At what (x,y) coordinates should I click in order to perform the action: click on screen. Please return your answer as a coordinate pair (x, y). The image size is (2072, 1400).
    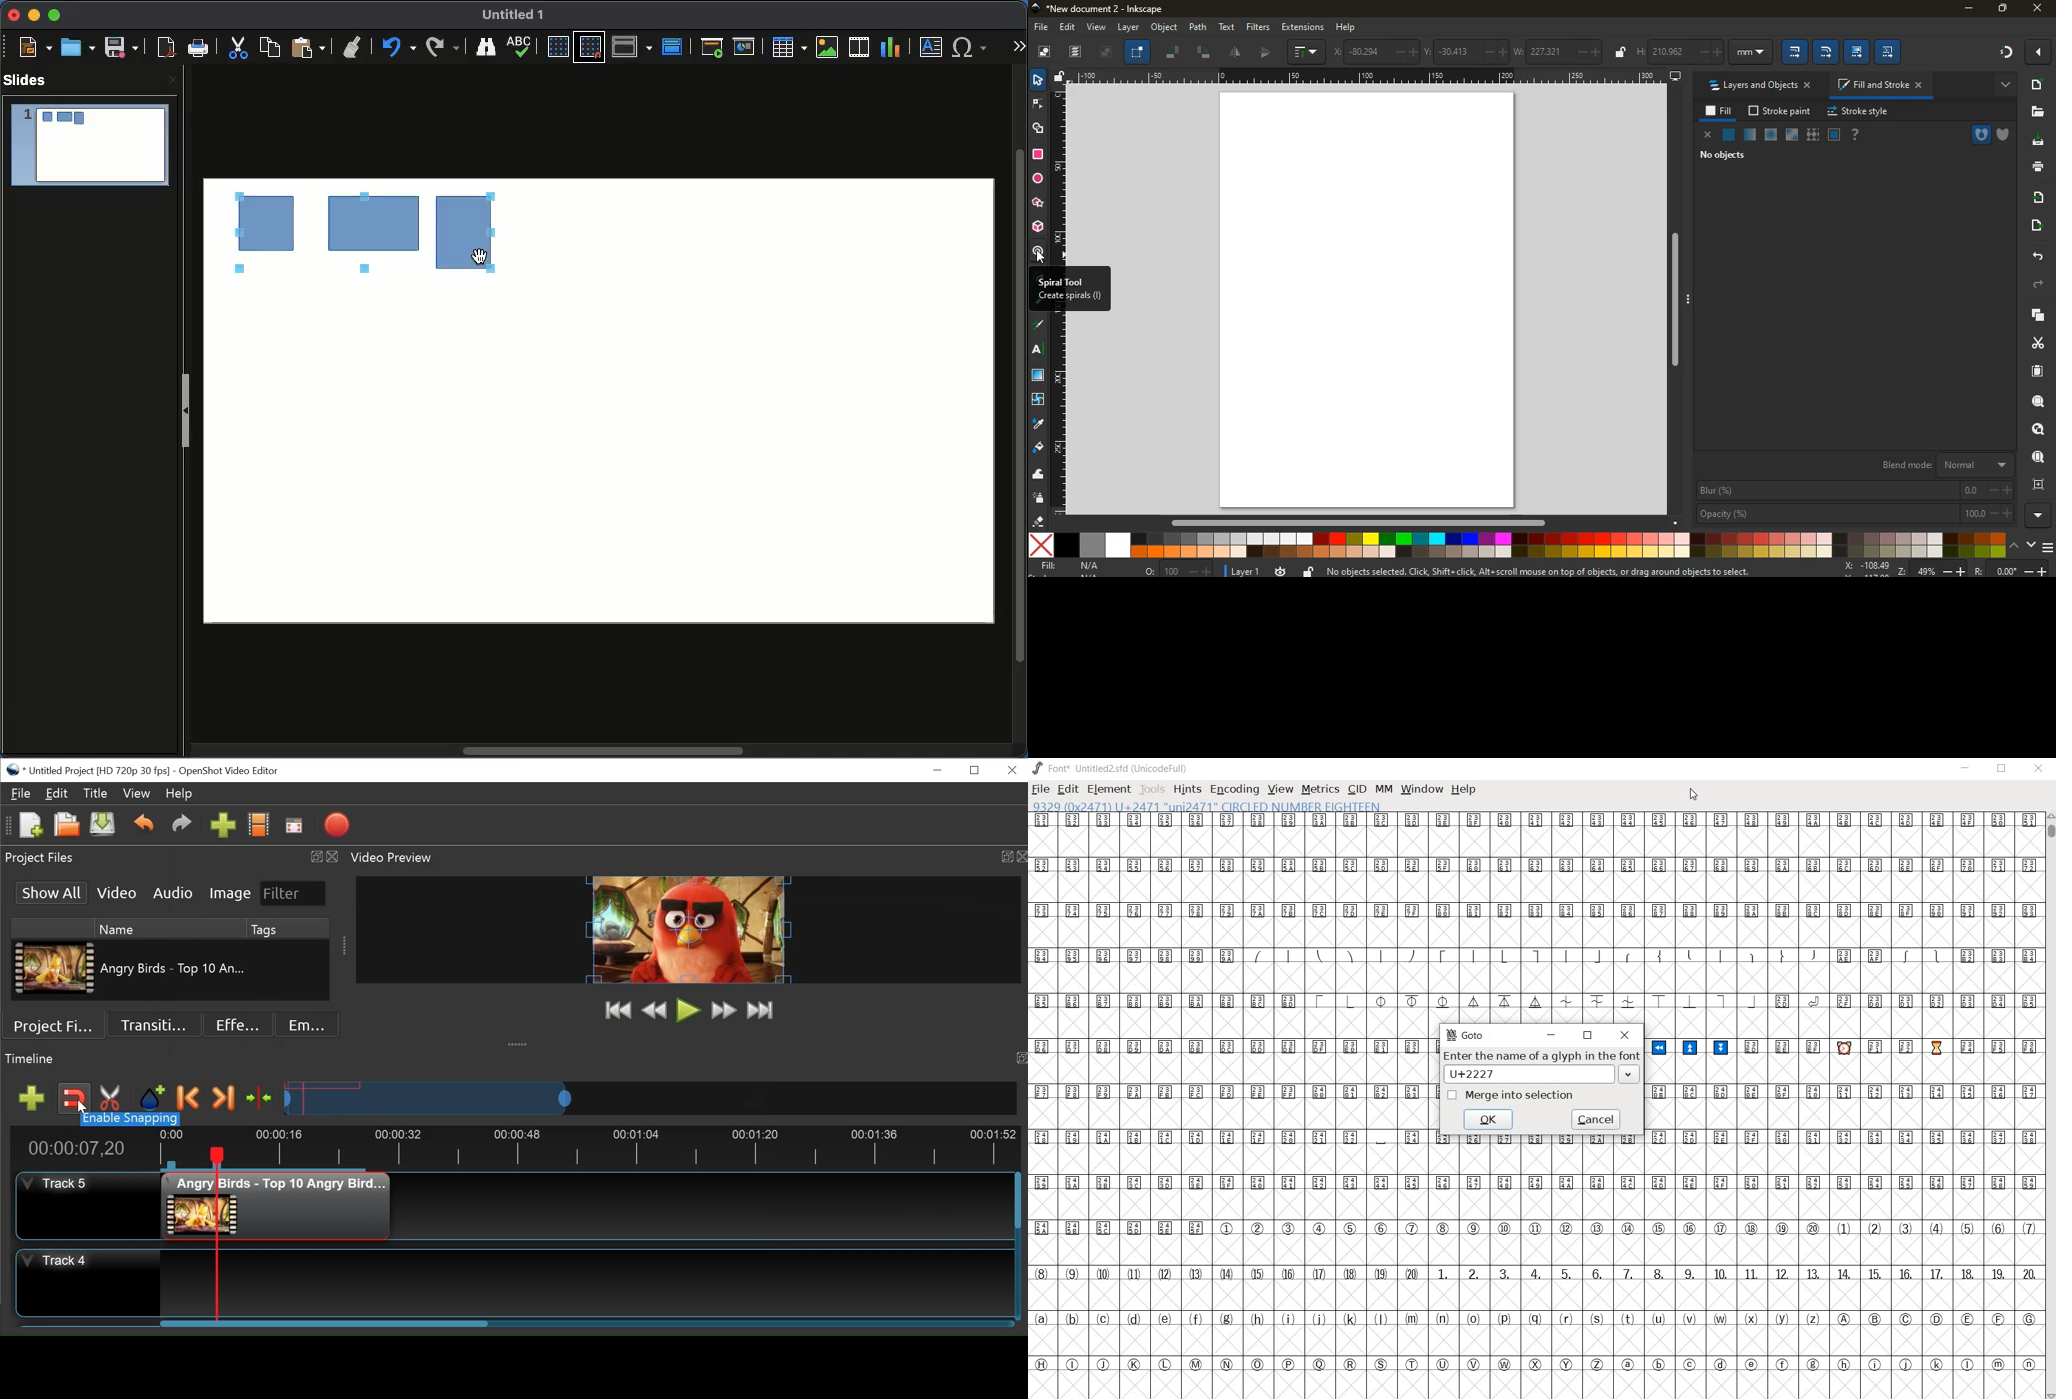
    Looking at the image, I should click on (1835, 135).